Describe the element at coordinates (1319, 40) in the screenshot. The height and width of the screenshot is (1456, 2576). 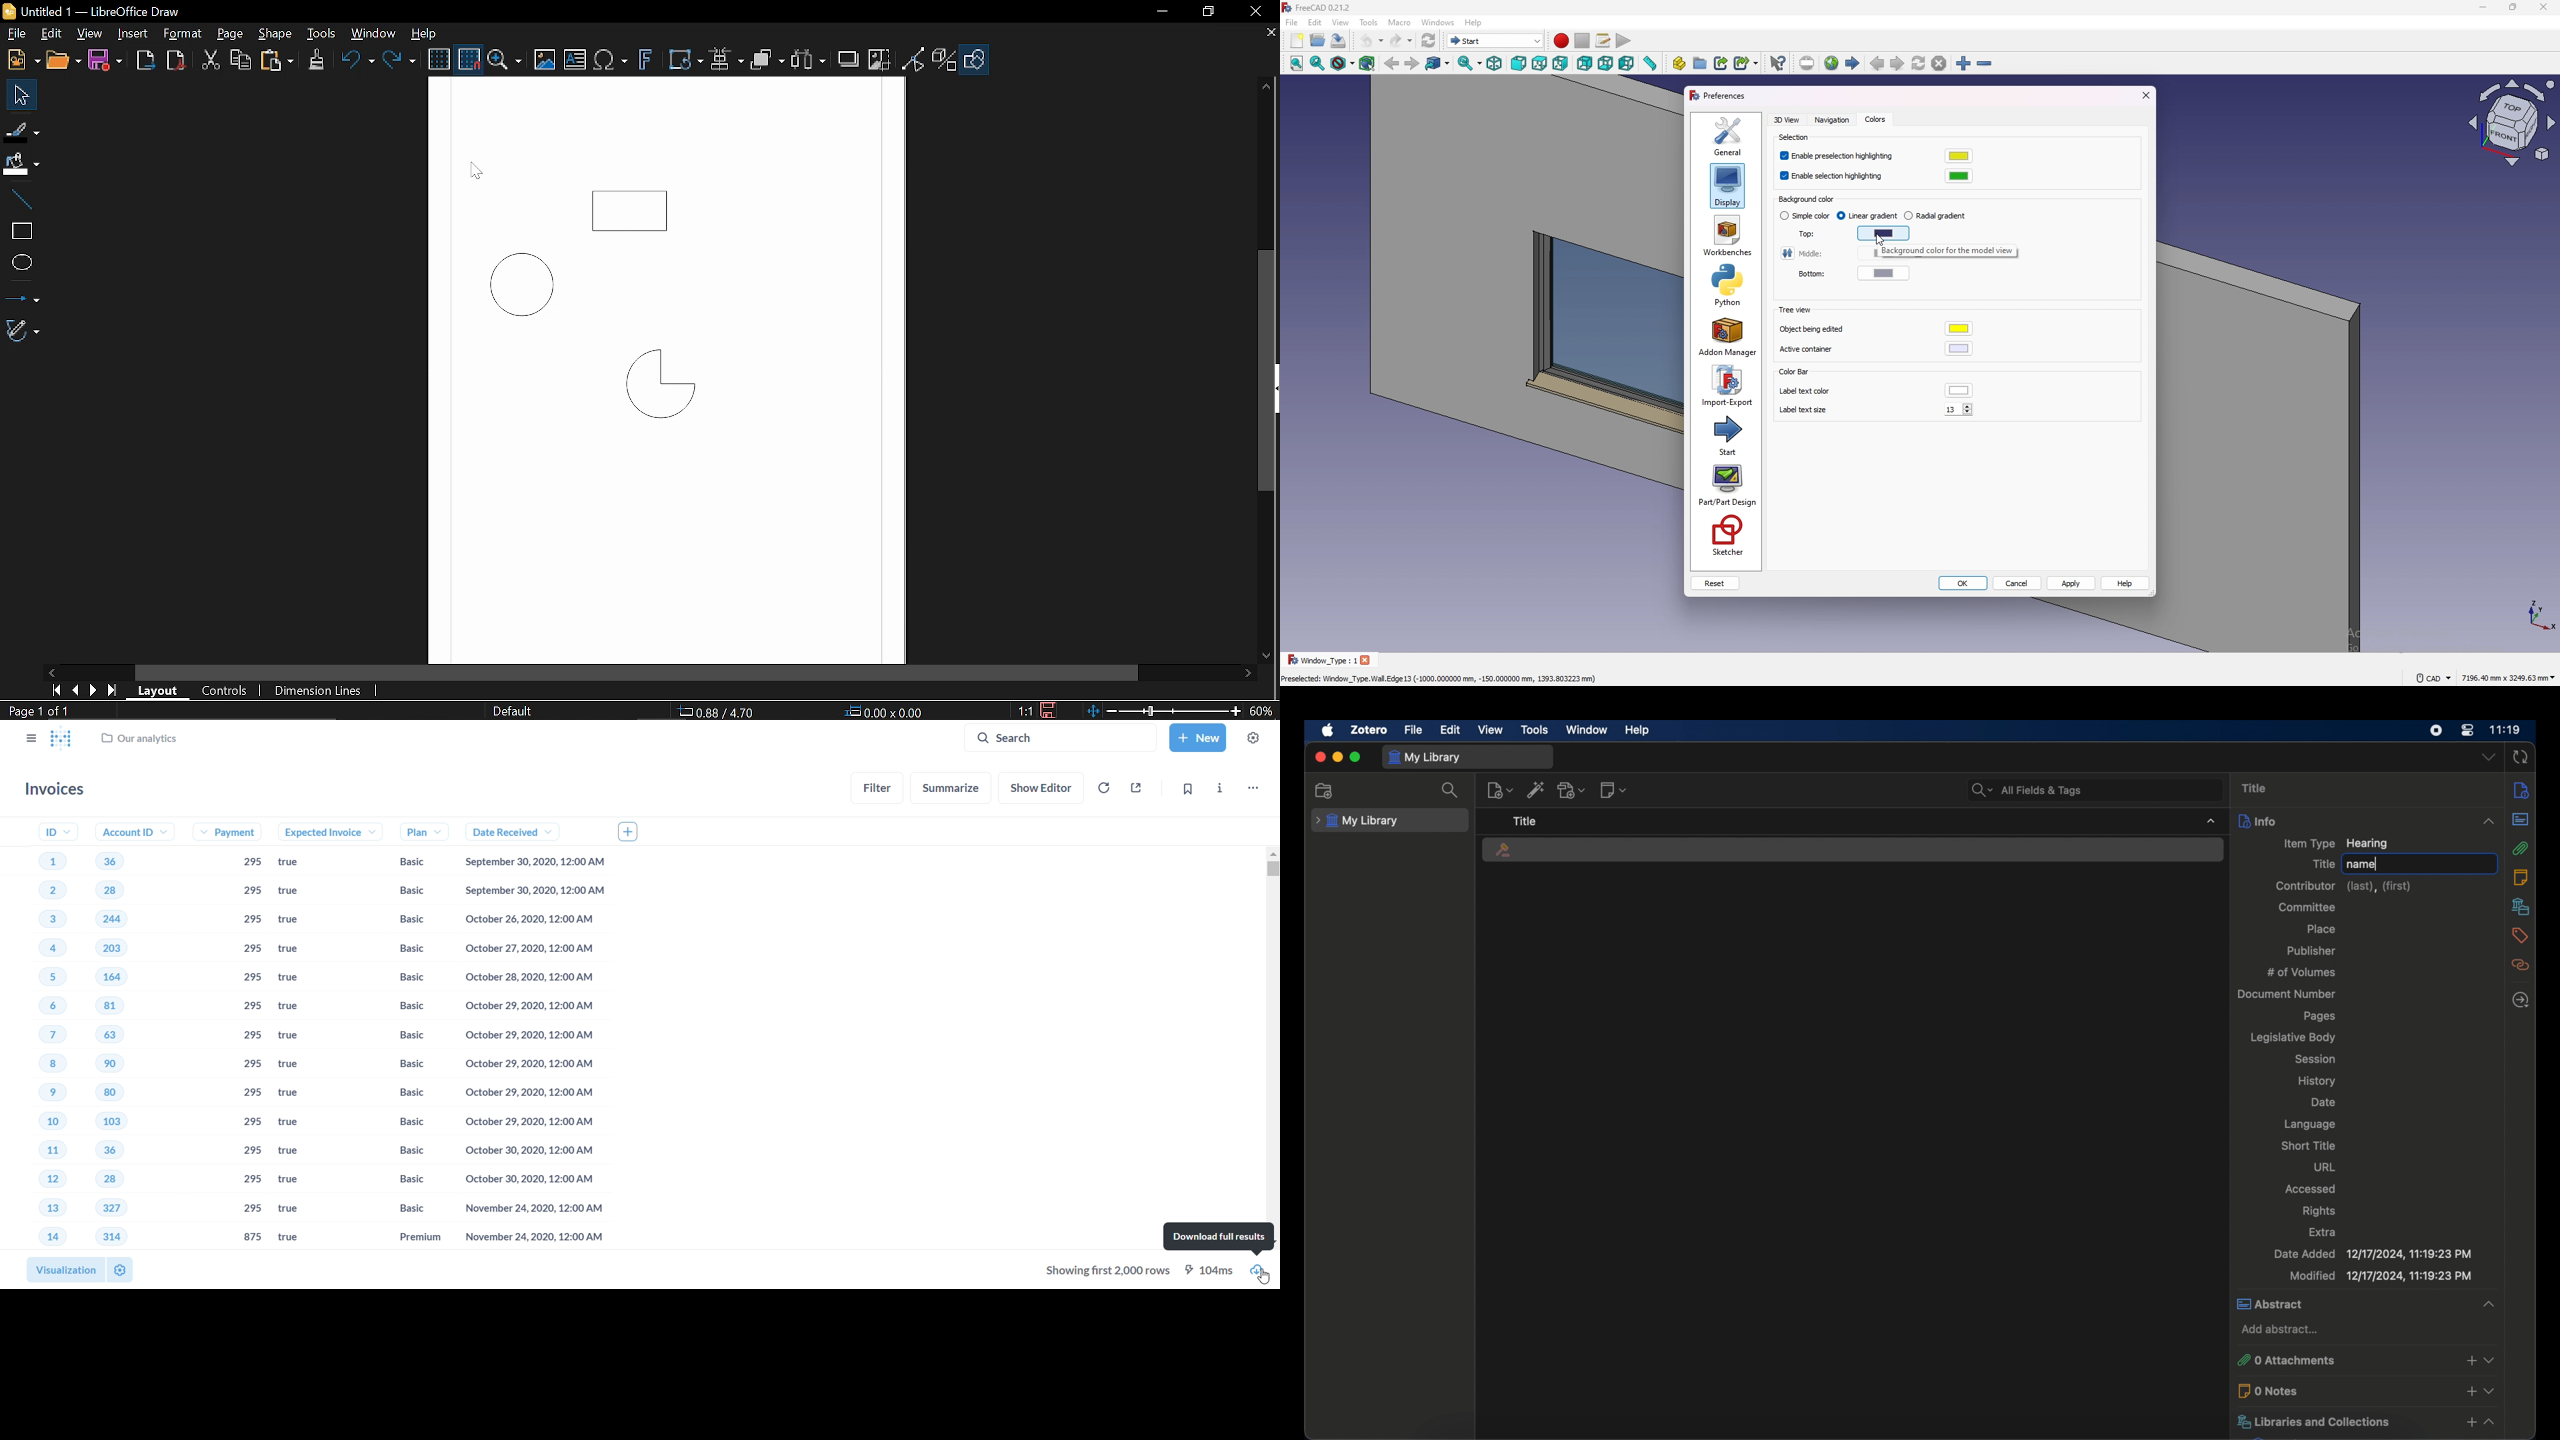
I see `open` at that location.